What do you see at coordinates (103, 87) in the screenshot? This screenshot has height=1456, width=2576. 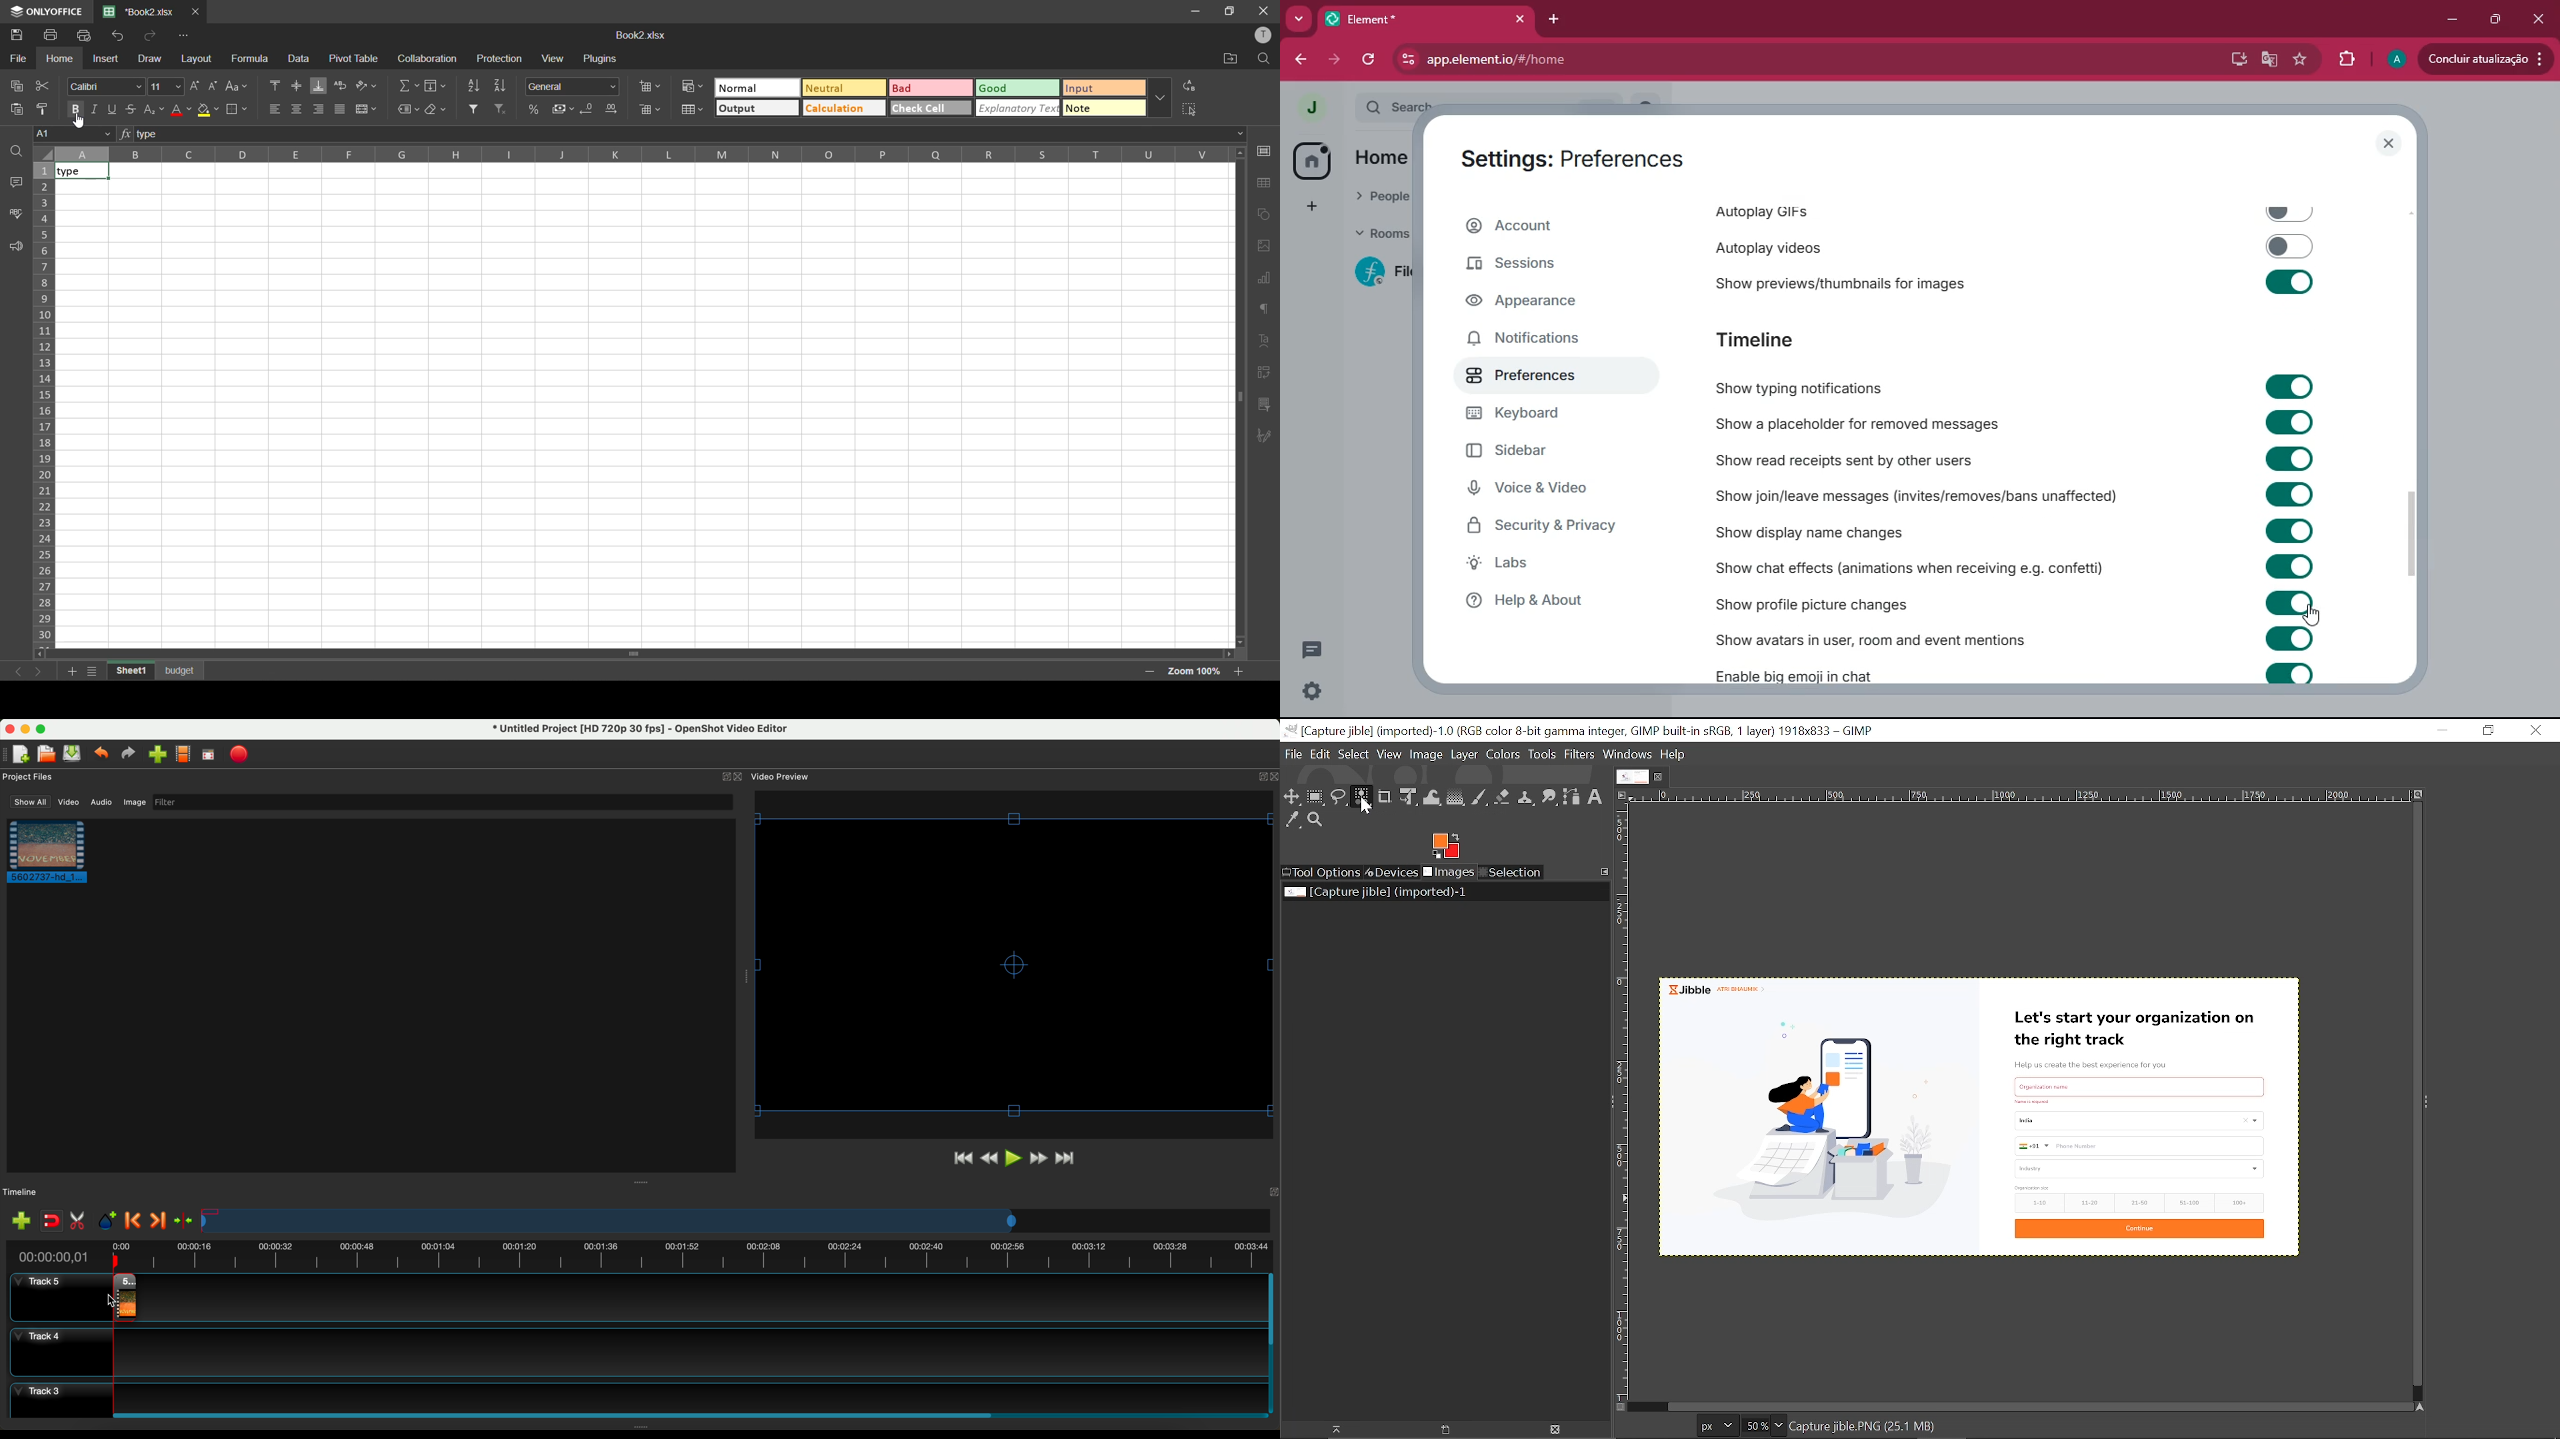 I see `font style` at bounding box center [103, 87].